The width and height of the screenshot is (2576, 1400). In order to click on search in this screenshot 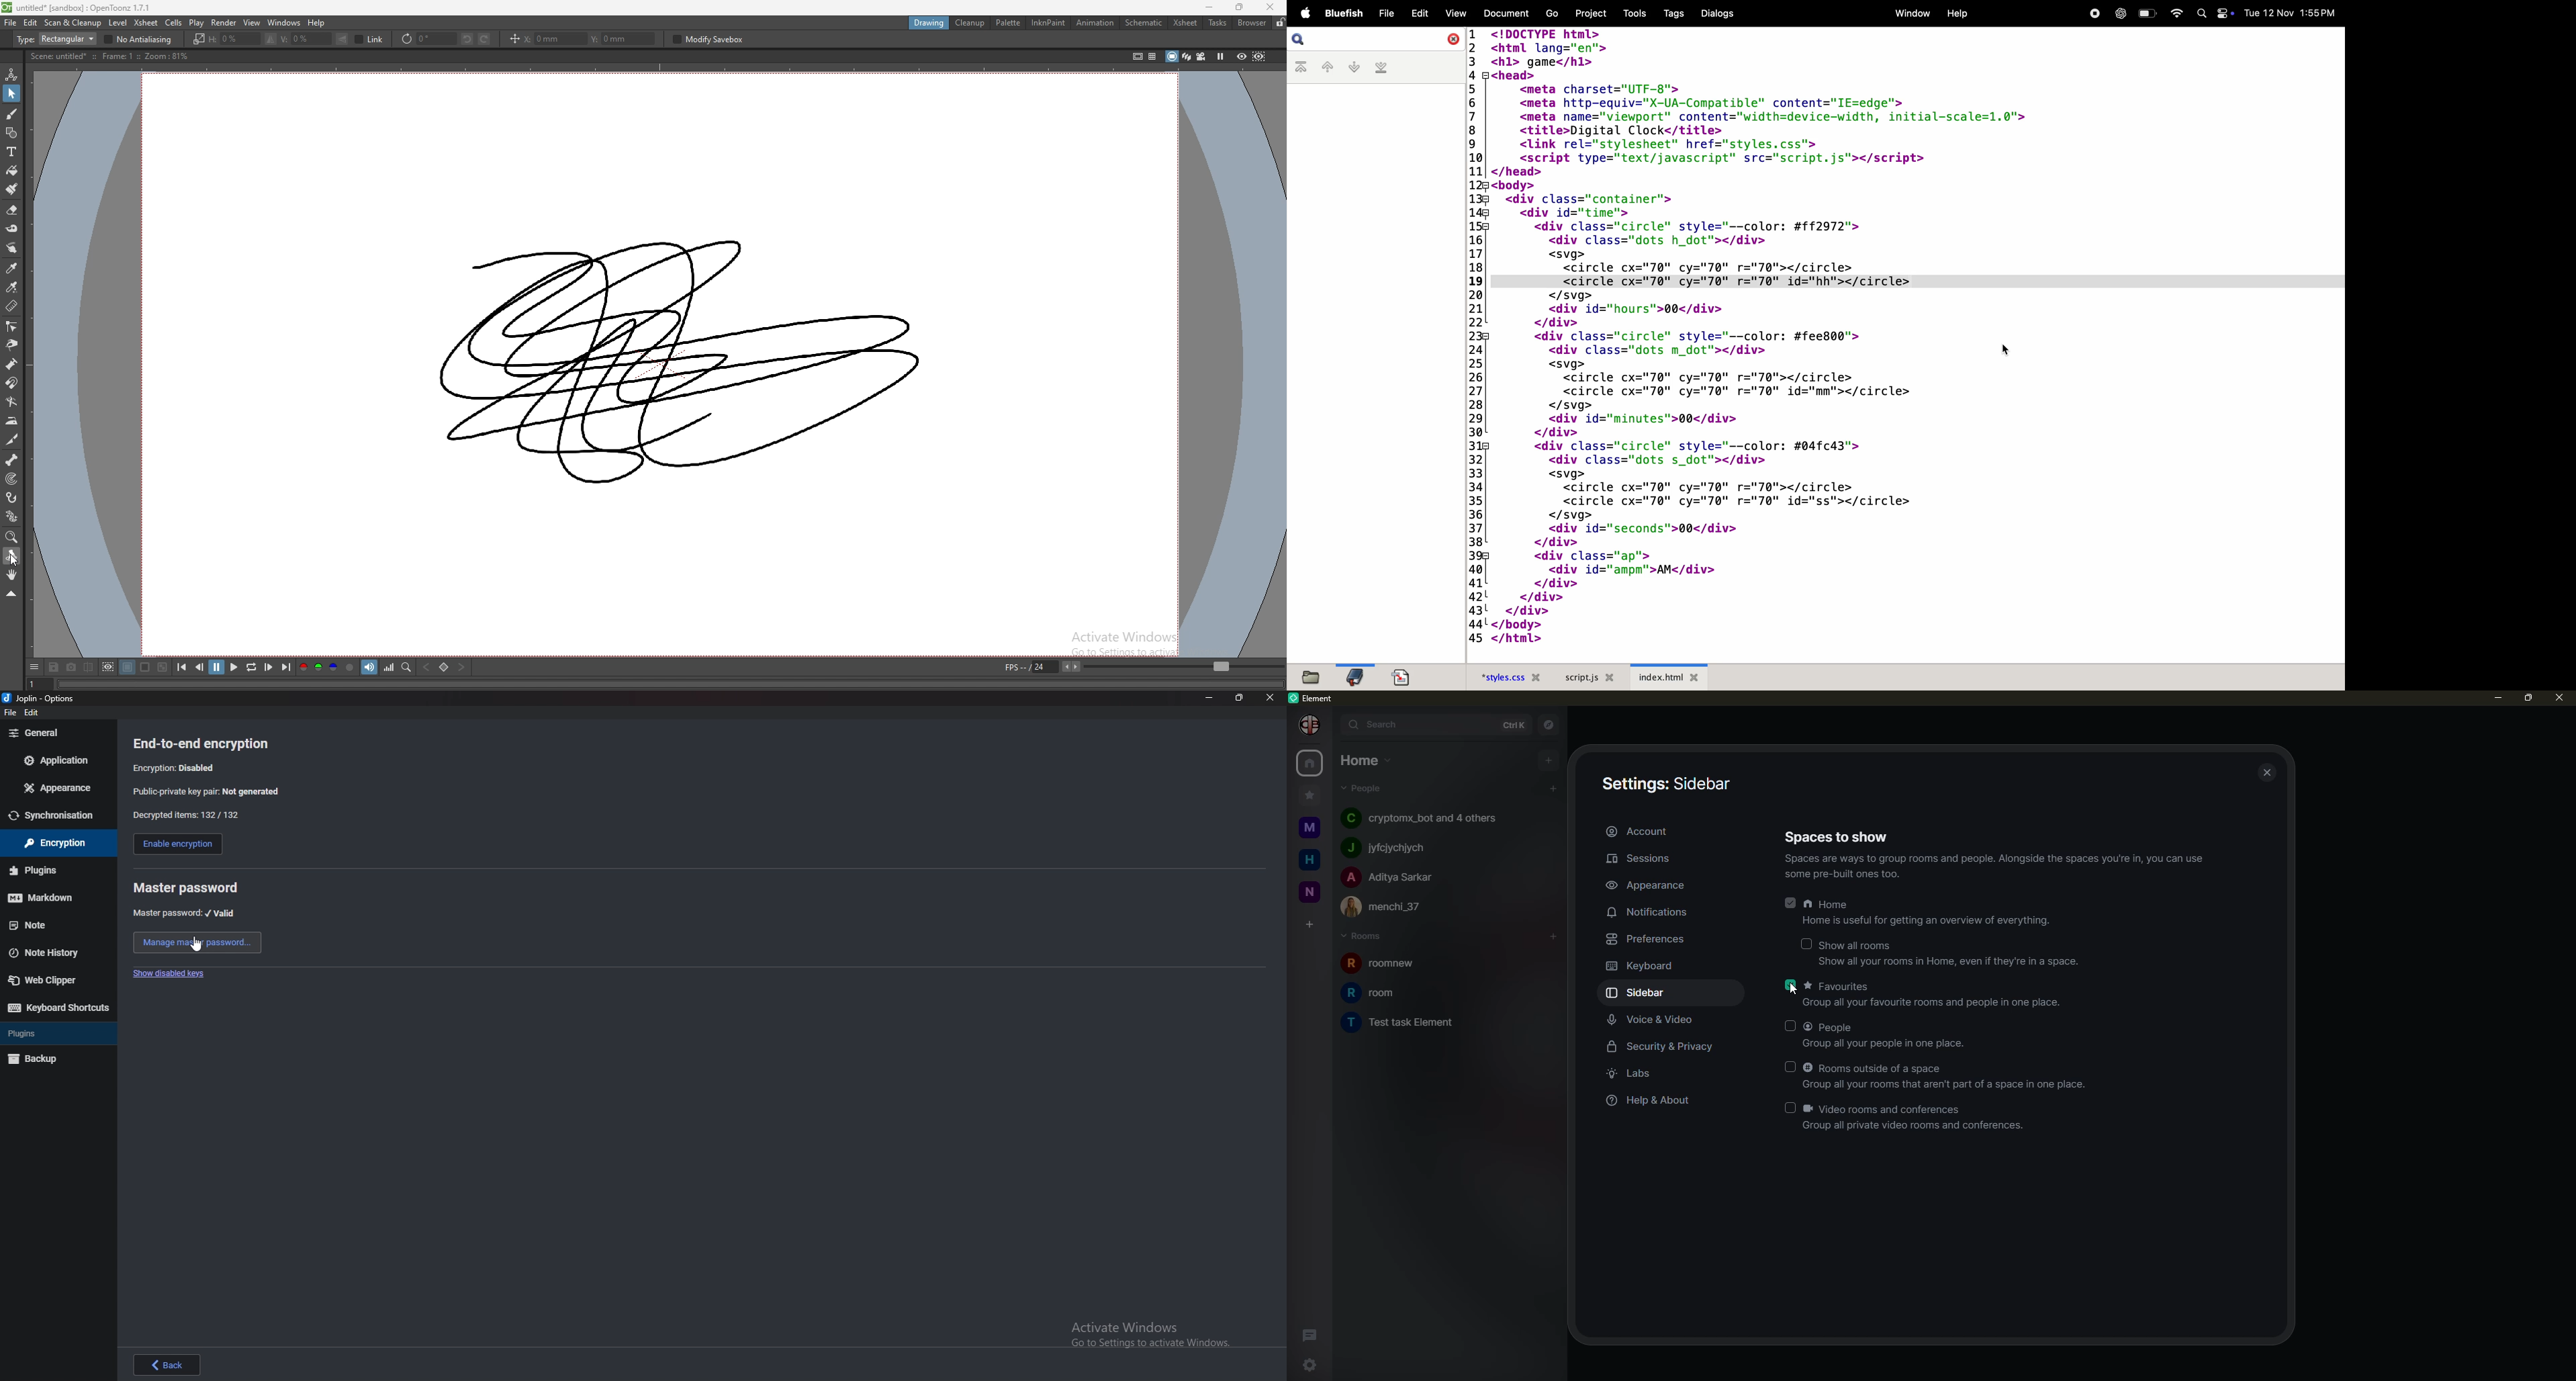, I will do `click(1381, 723)`.